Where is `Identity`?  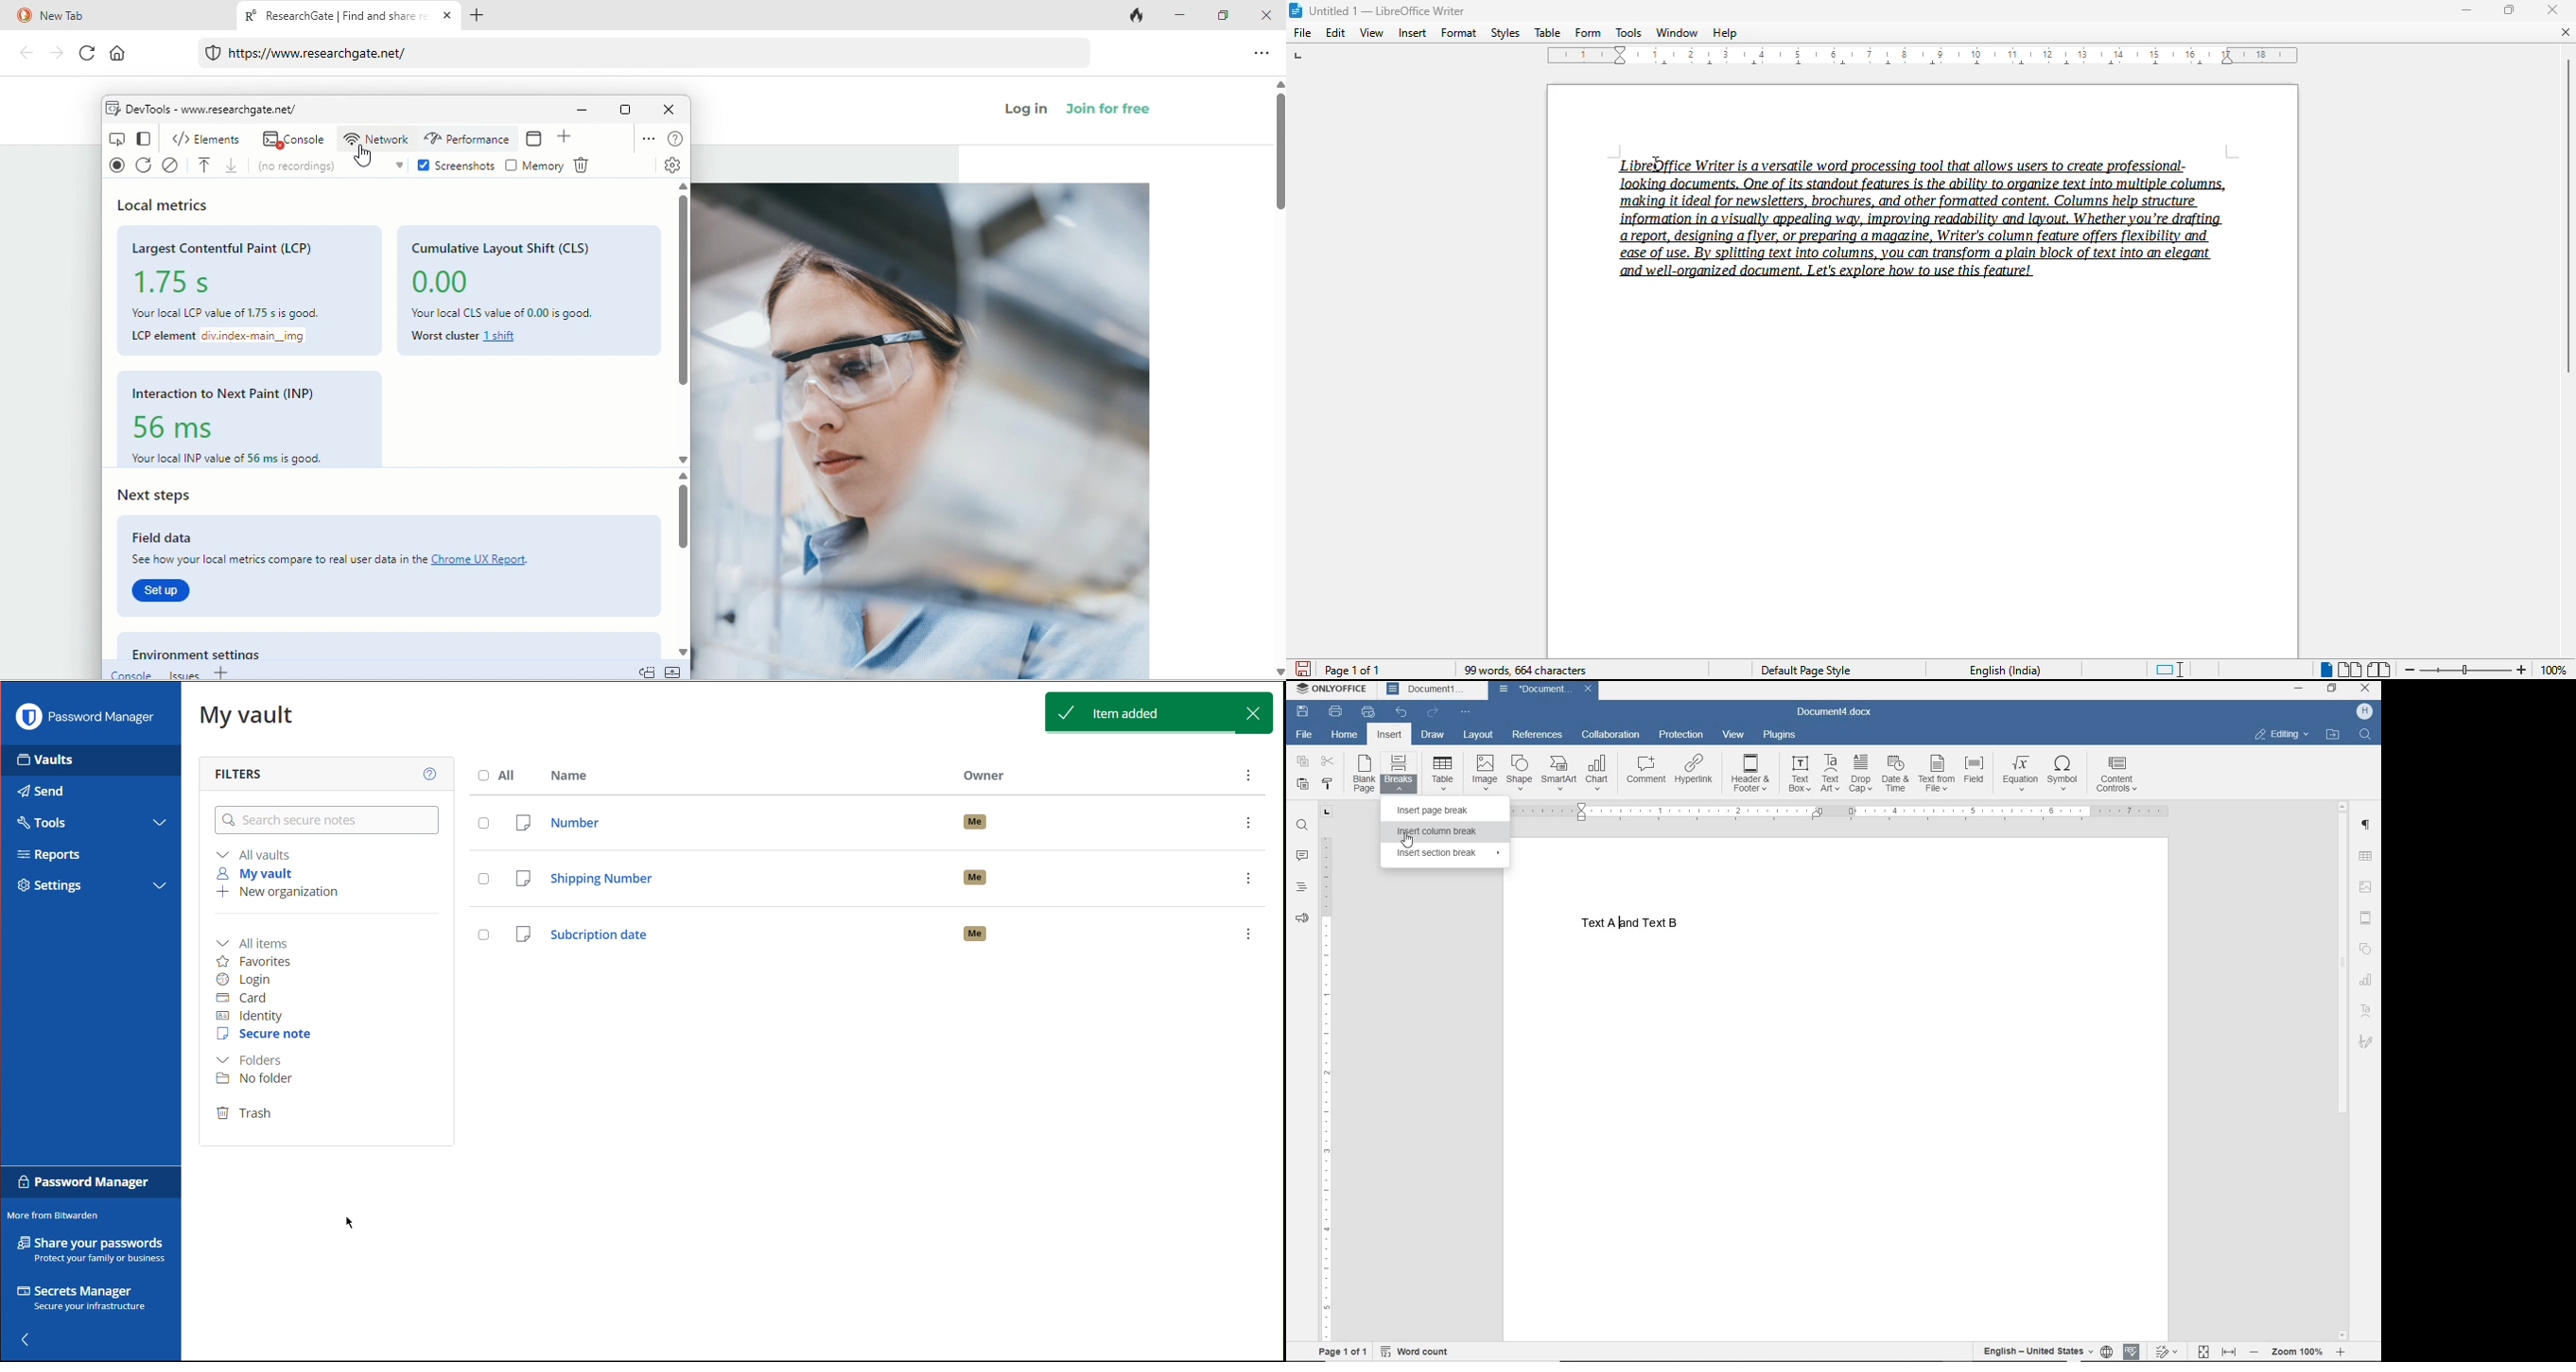
Identity is located at coordinates (253, 1018).